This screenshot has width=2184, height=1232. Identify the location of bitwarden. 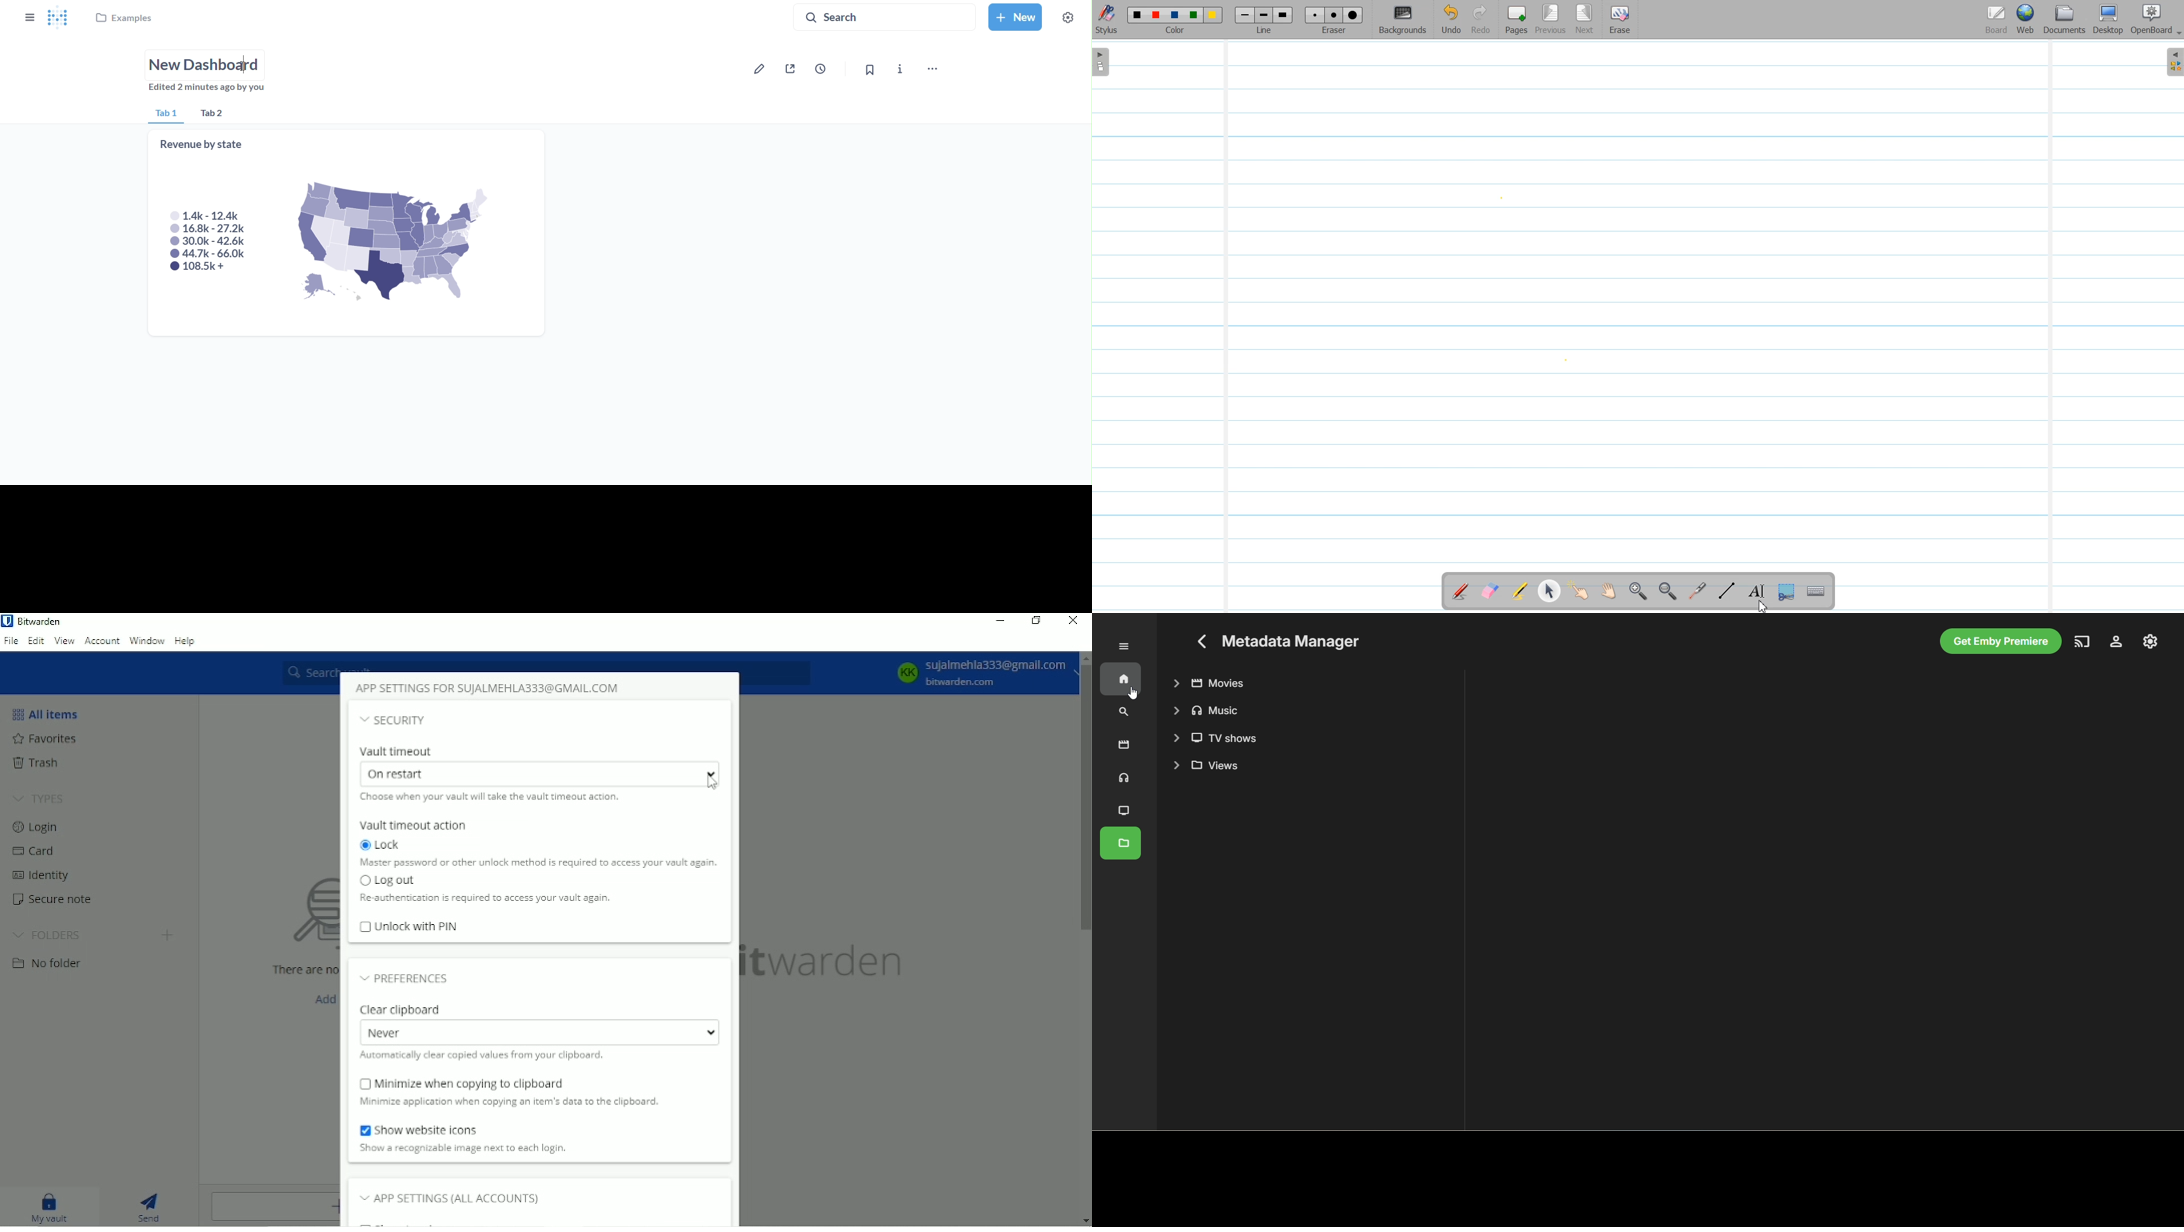
(829, 963).